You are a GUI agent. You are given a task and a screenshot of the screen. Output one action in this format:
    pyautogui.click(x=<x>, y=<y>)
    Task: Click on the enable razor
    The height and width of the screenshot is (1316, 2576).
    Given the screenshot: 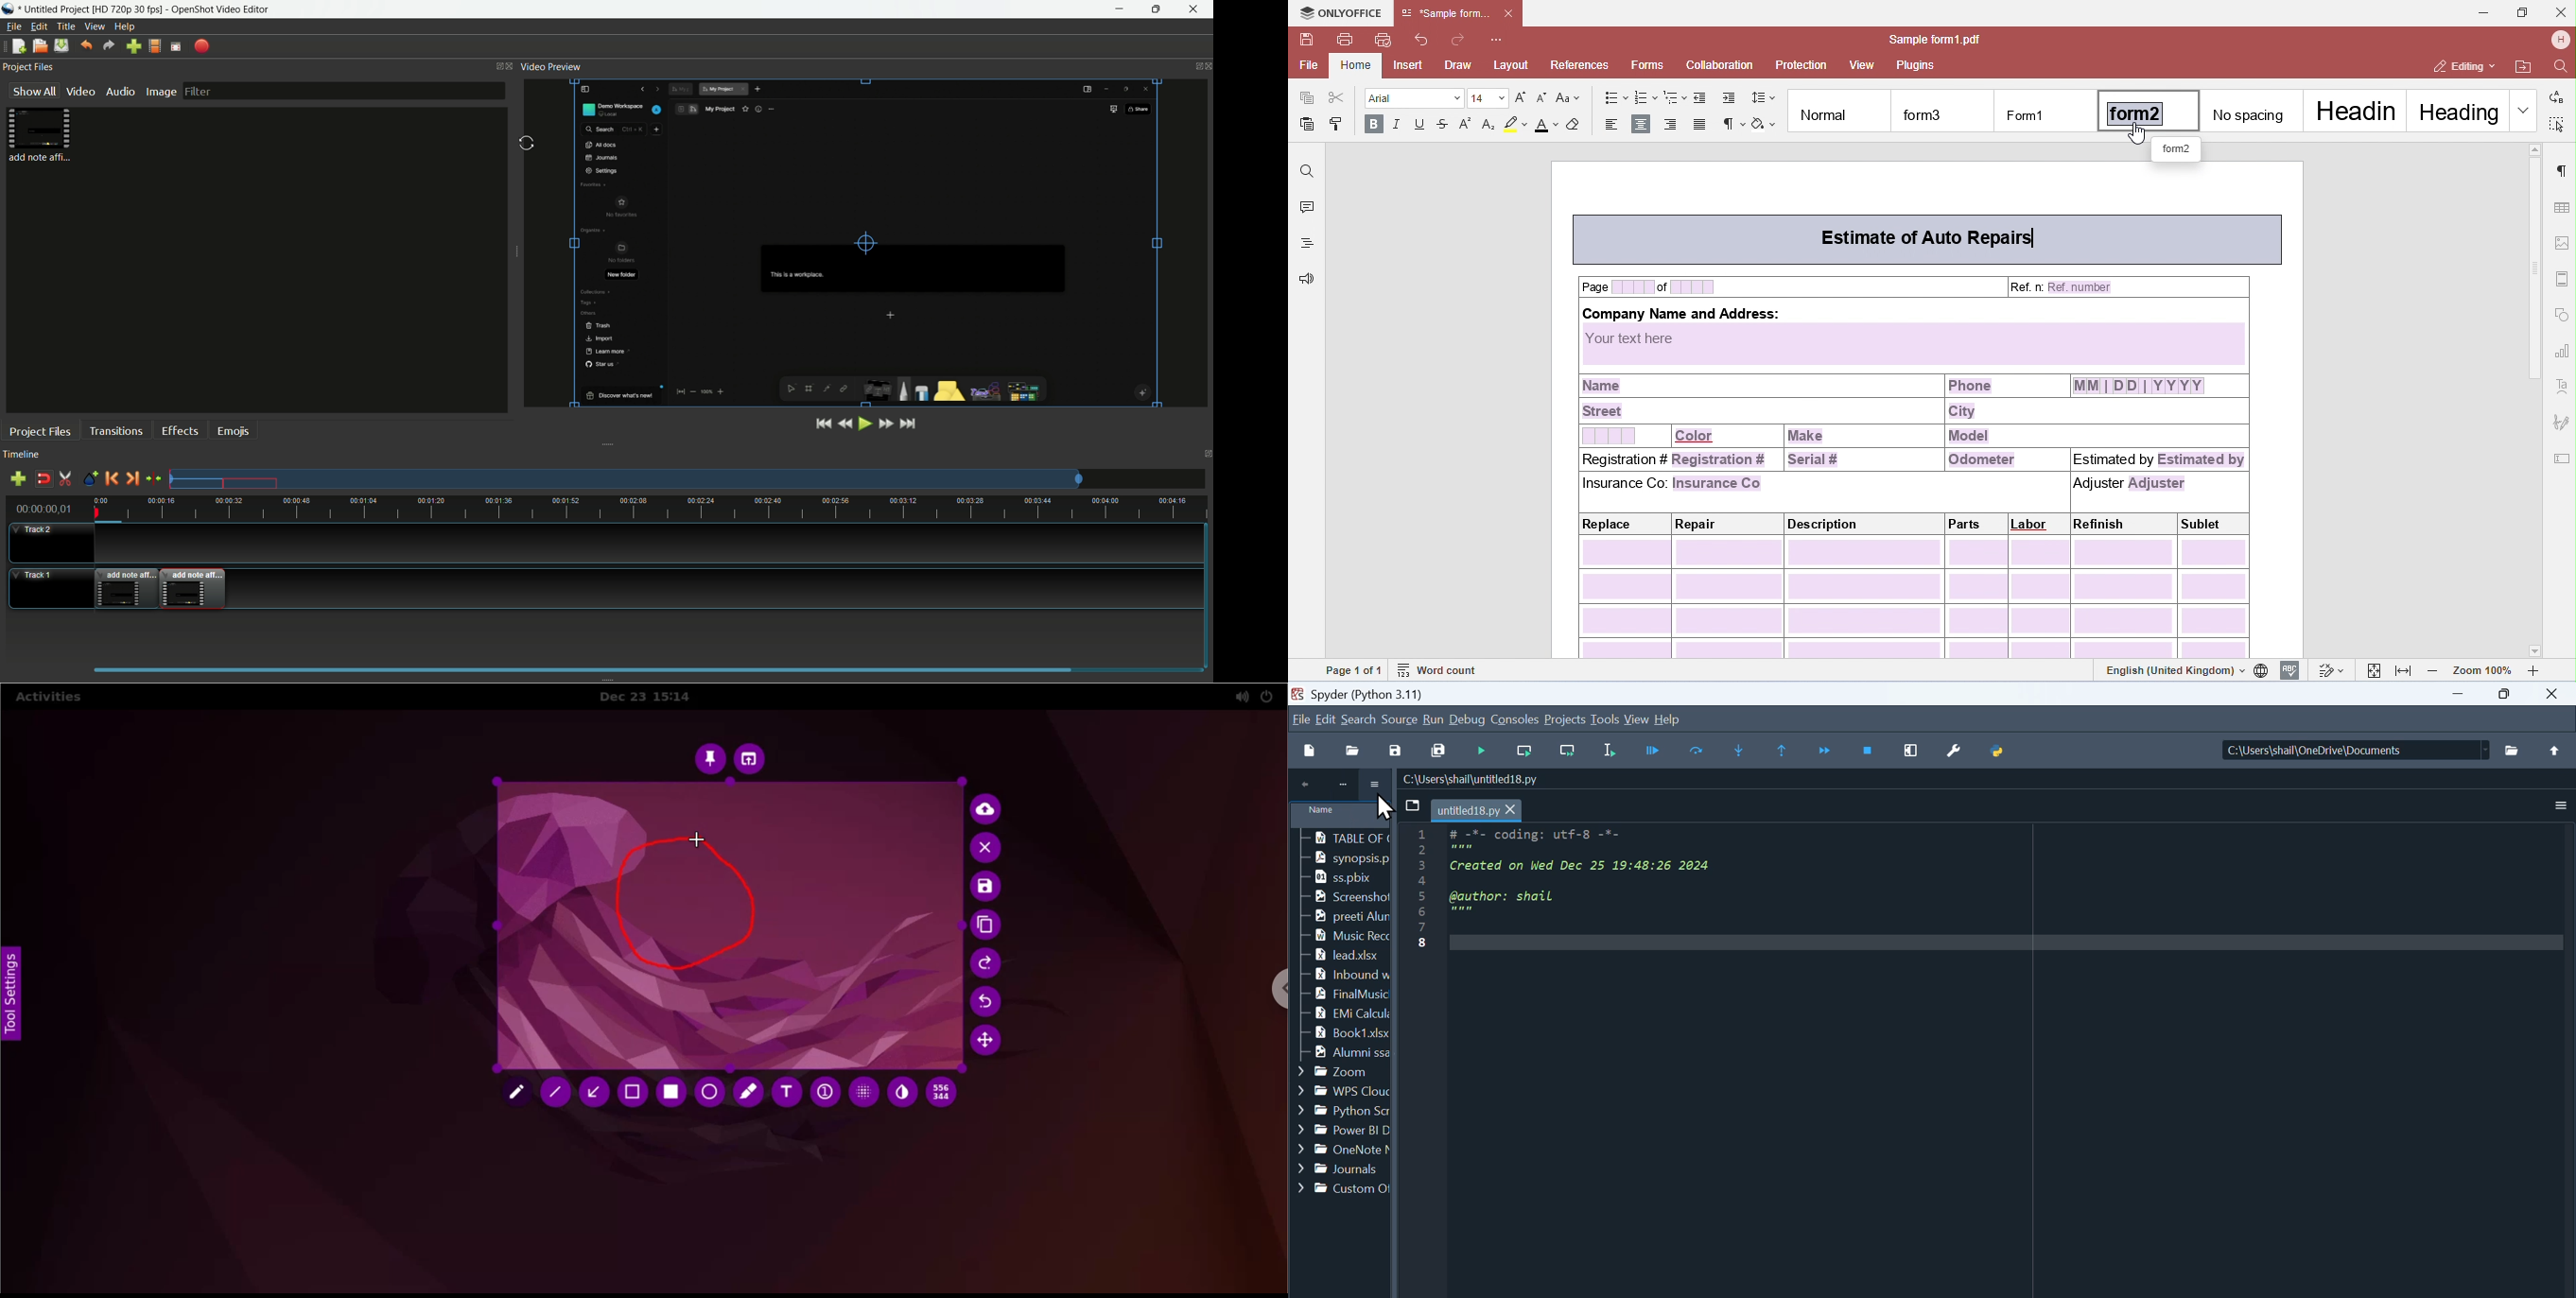 What is the action you would take?
    pyautogui.click(x=65, y=478)
    